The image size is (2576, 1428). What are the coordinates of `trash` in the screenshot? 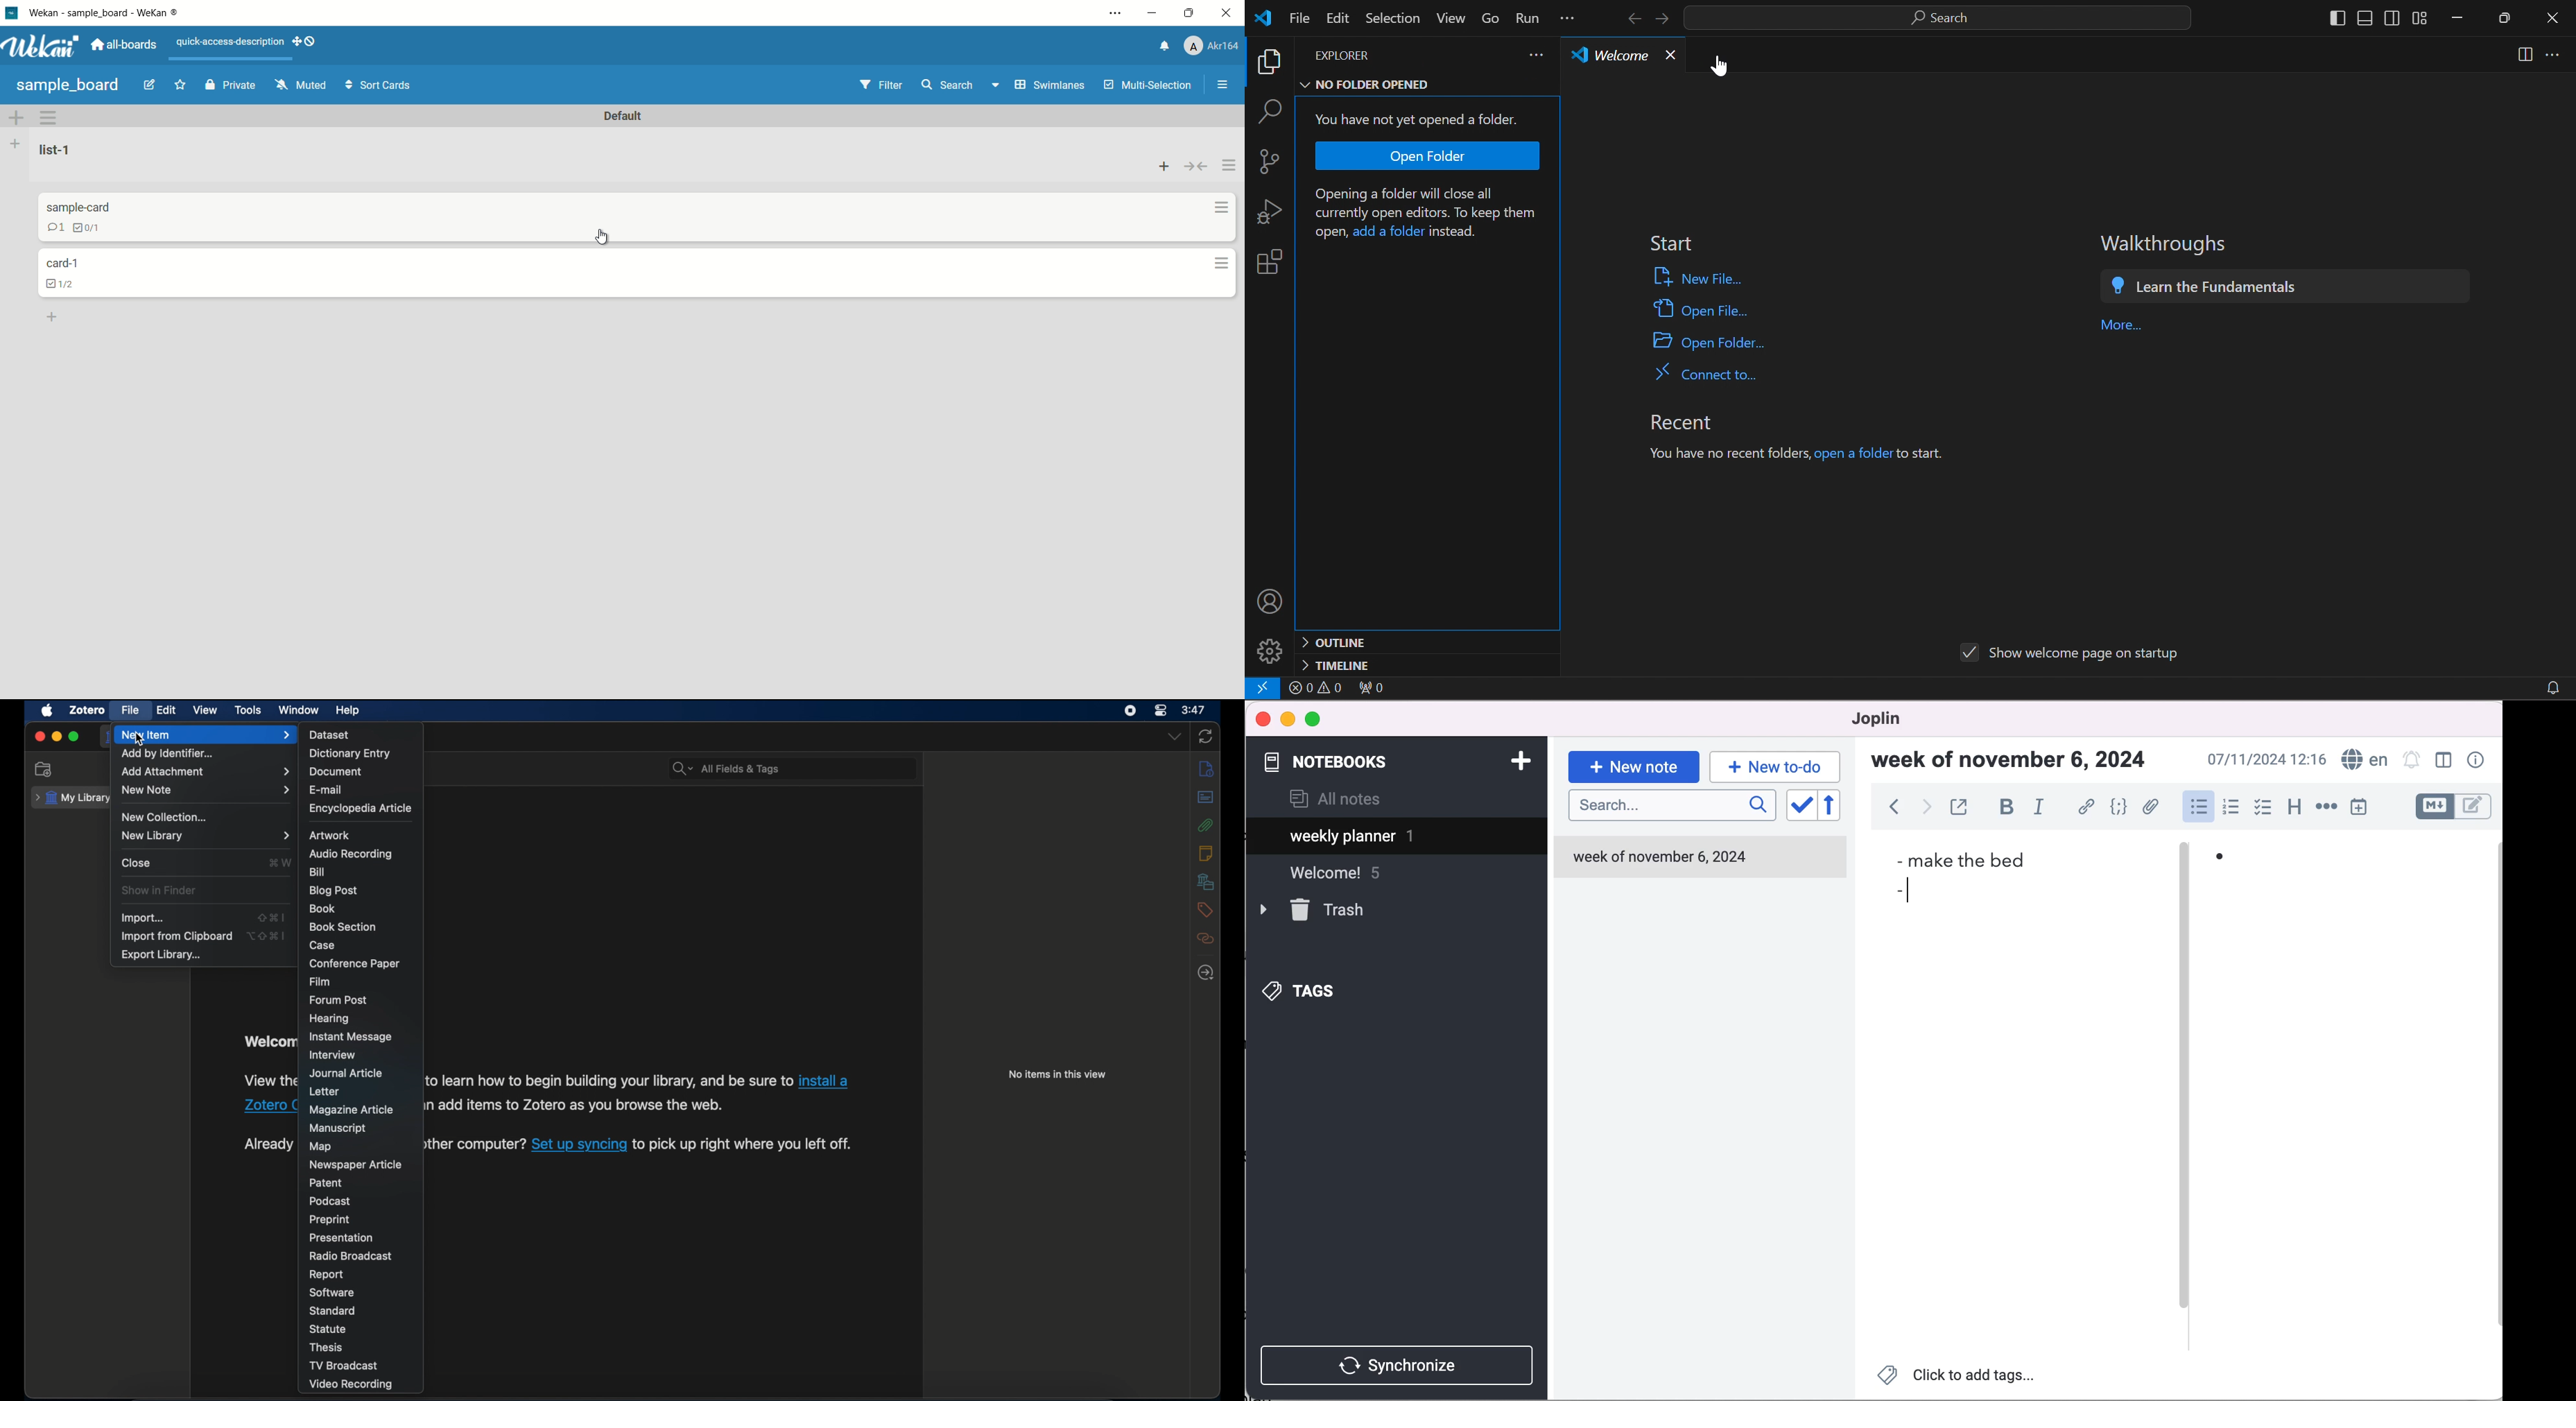 It's located at (1331, 912).